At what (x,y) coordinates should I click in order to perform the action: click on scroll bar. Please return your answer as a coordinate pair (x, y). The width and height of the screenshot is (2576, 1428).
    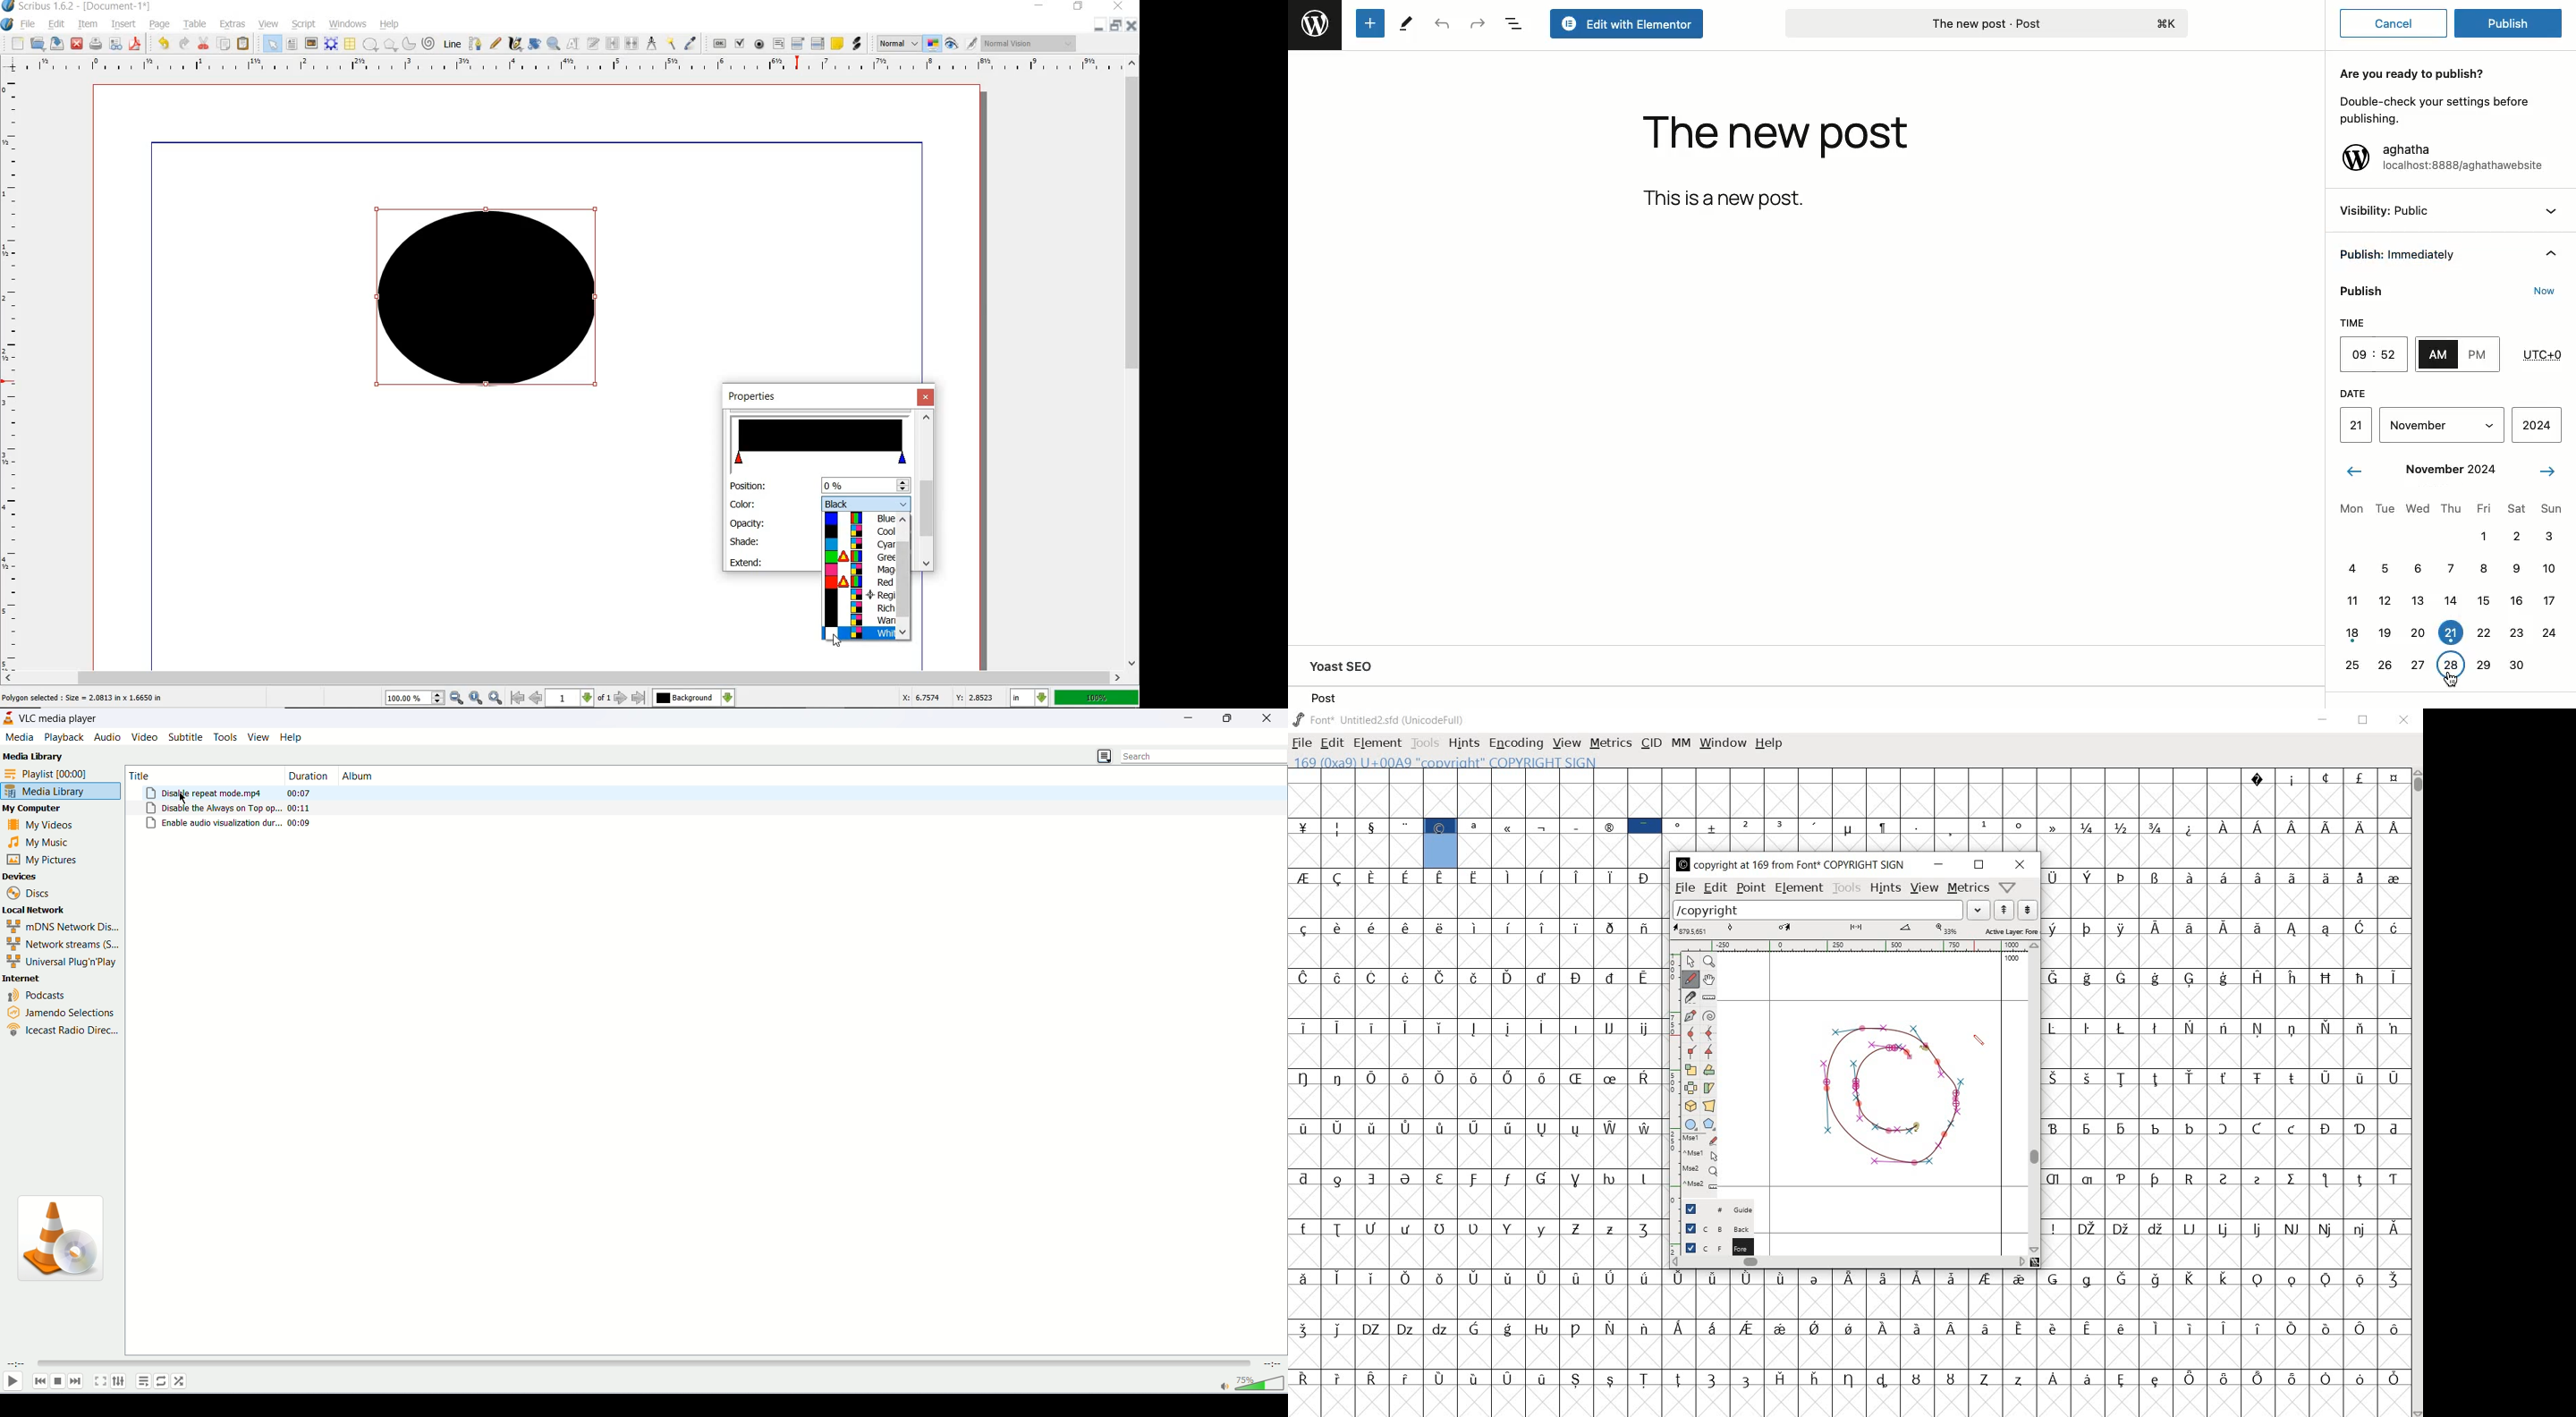
    Looking at the image, I should click on (926, 508).